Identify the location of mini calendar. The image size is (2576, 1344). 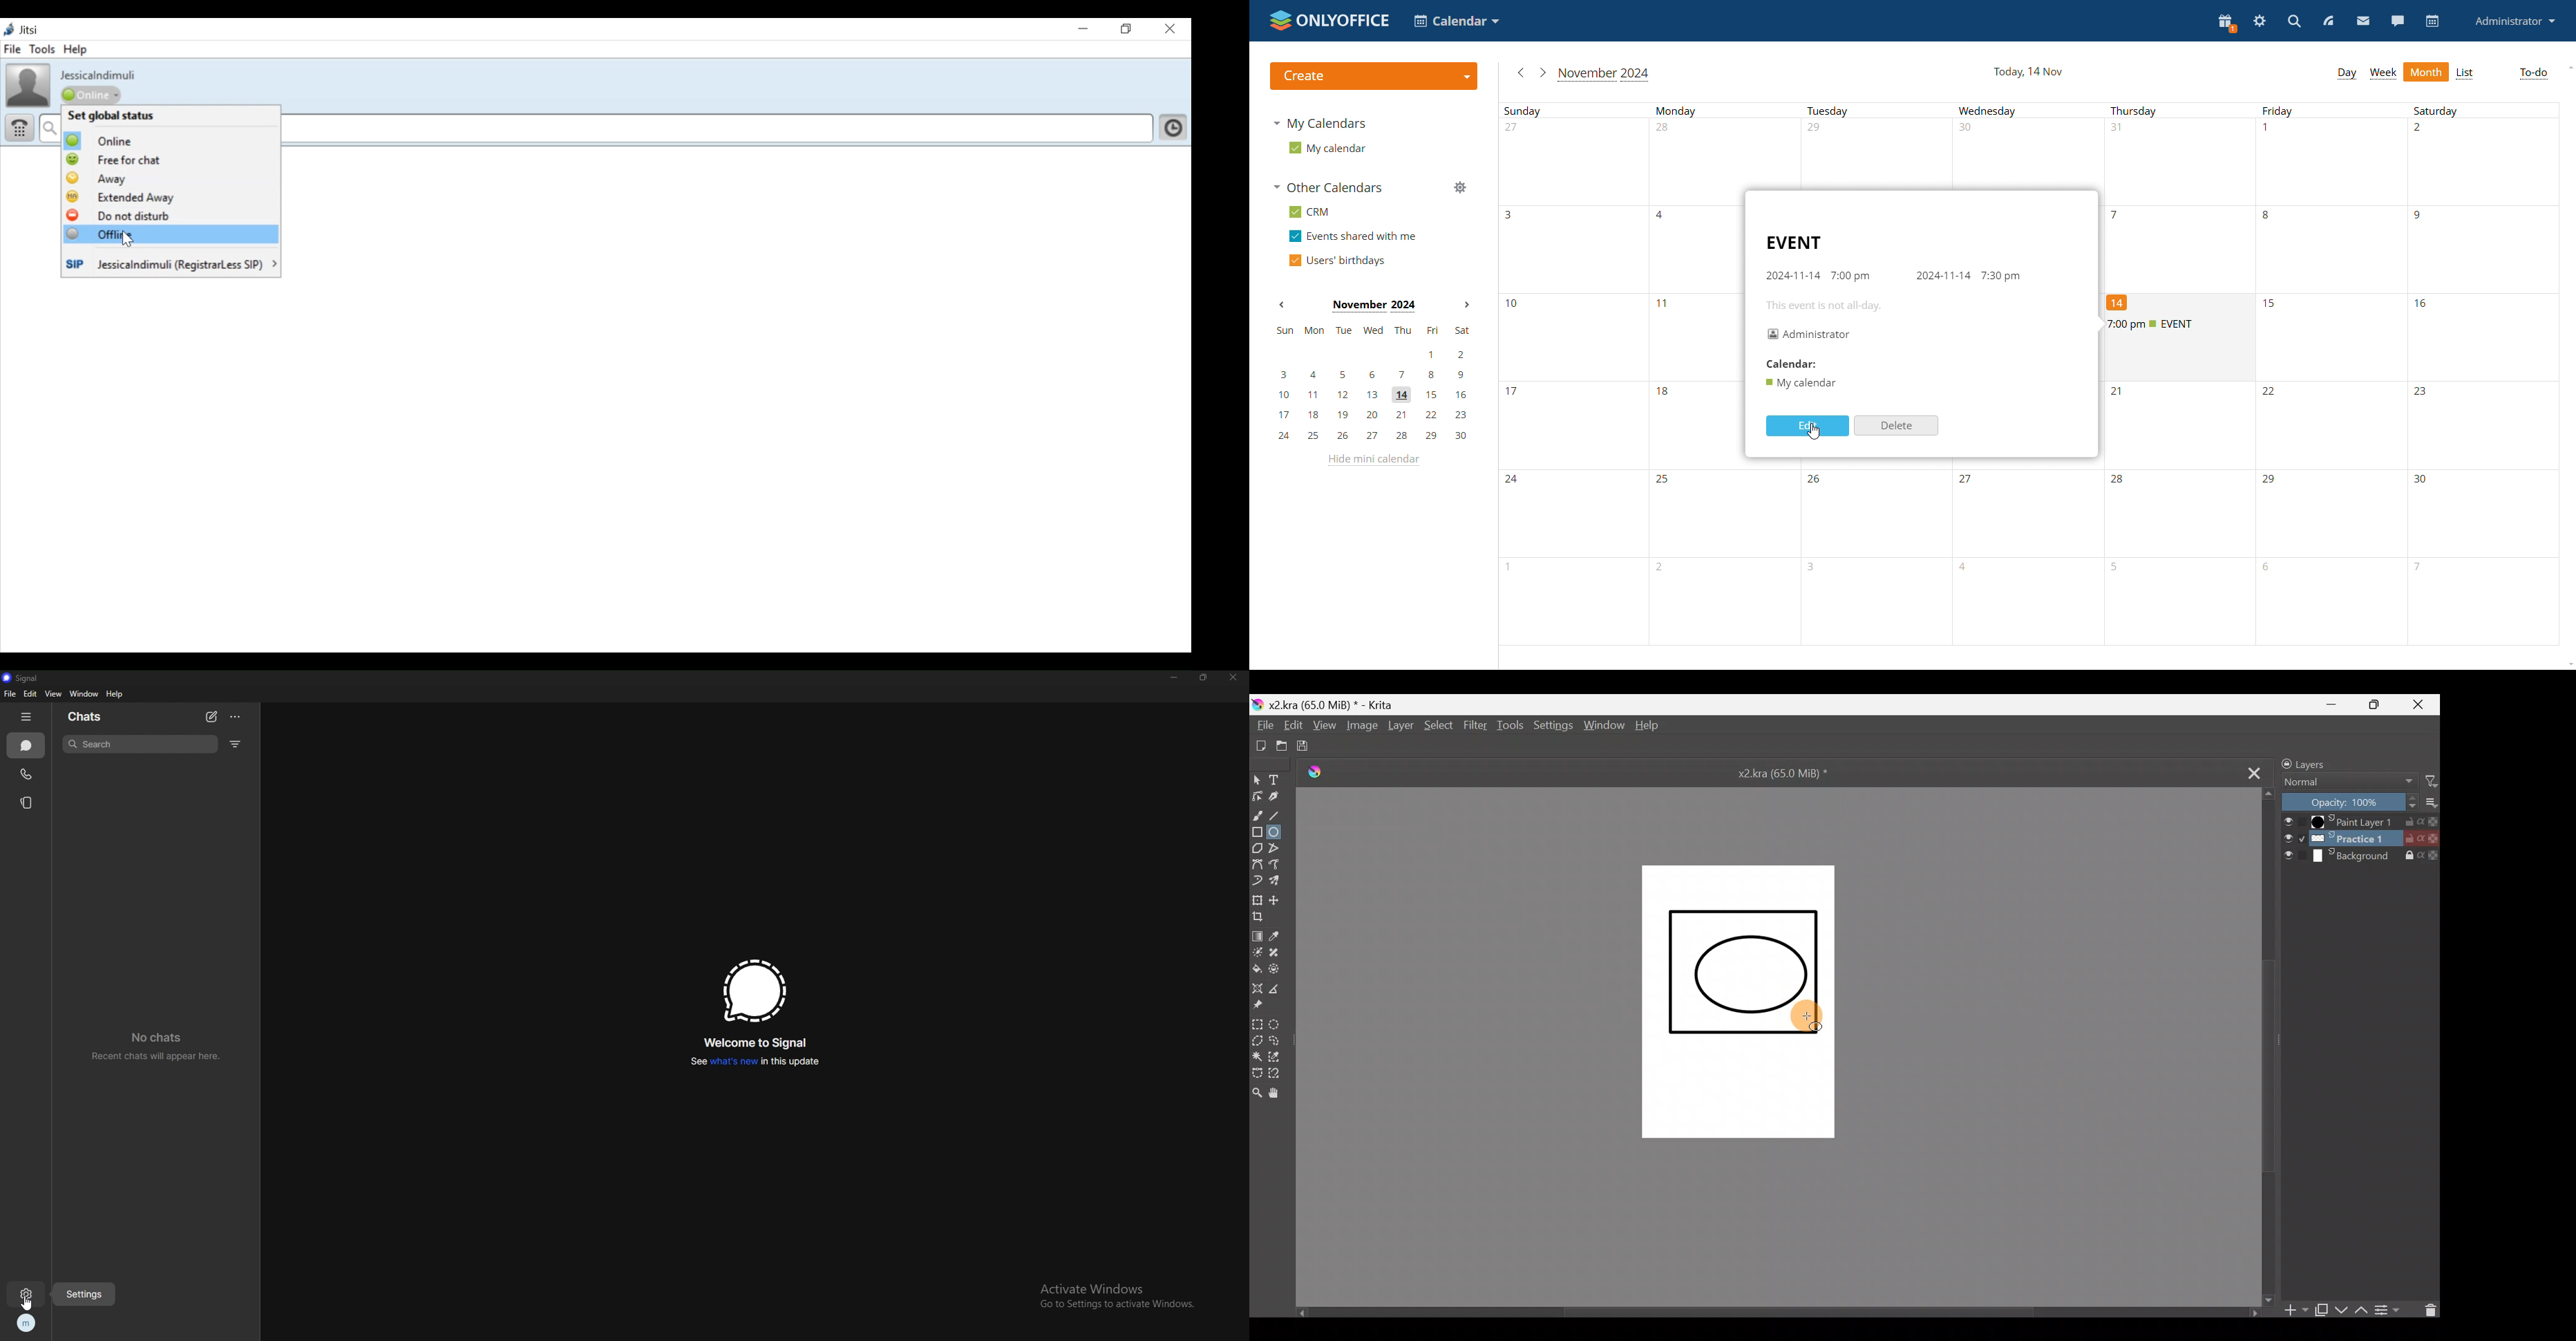
(1372, 383).